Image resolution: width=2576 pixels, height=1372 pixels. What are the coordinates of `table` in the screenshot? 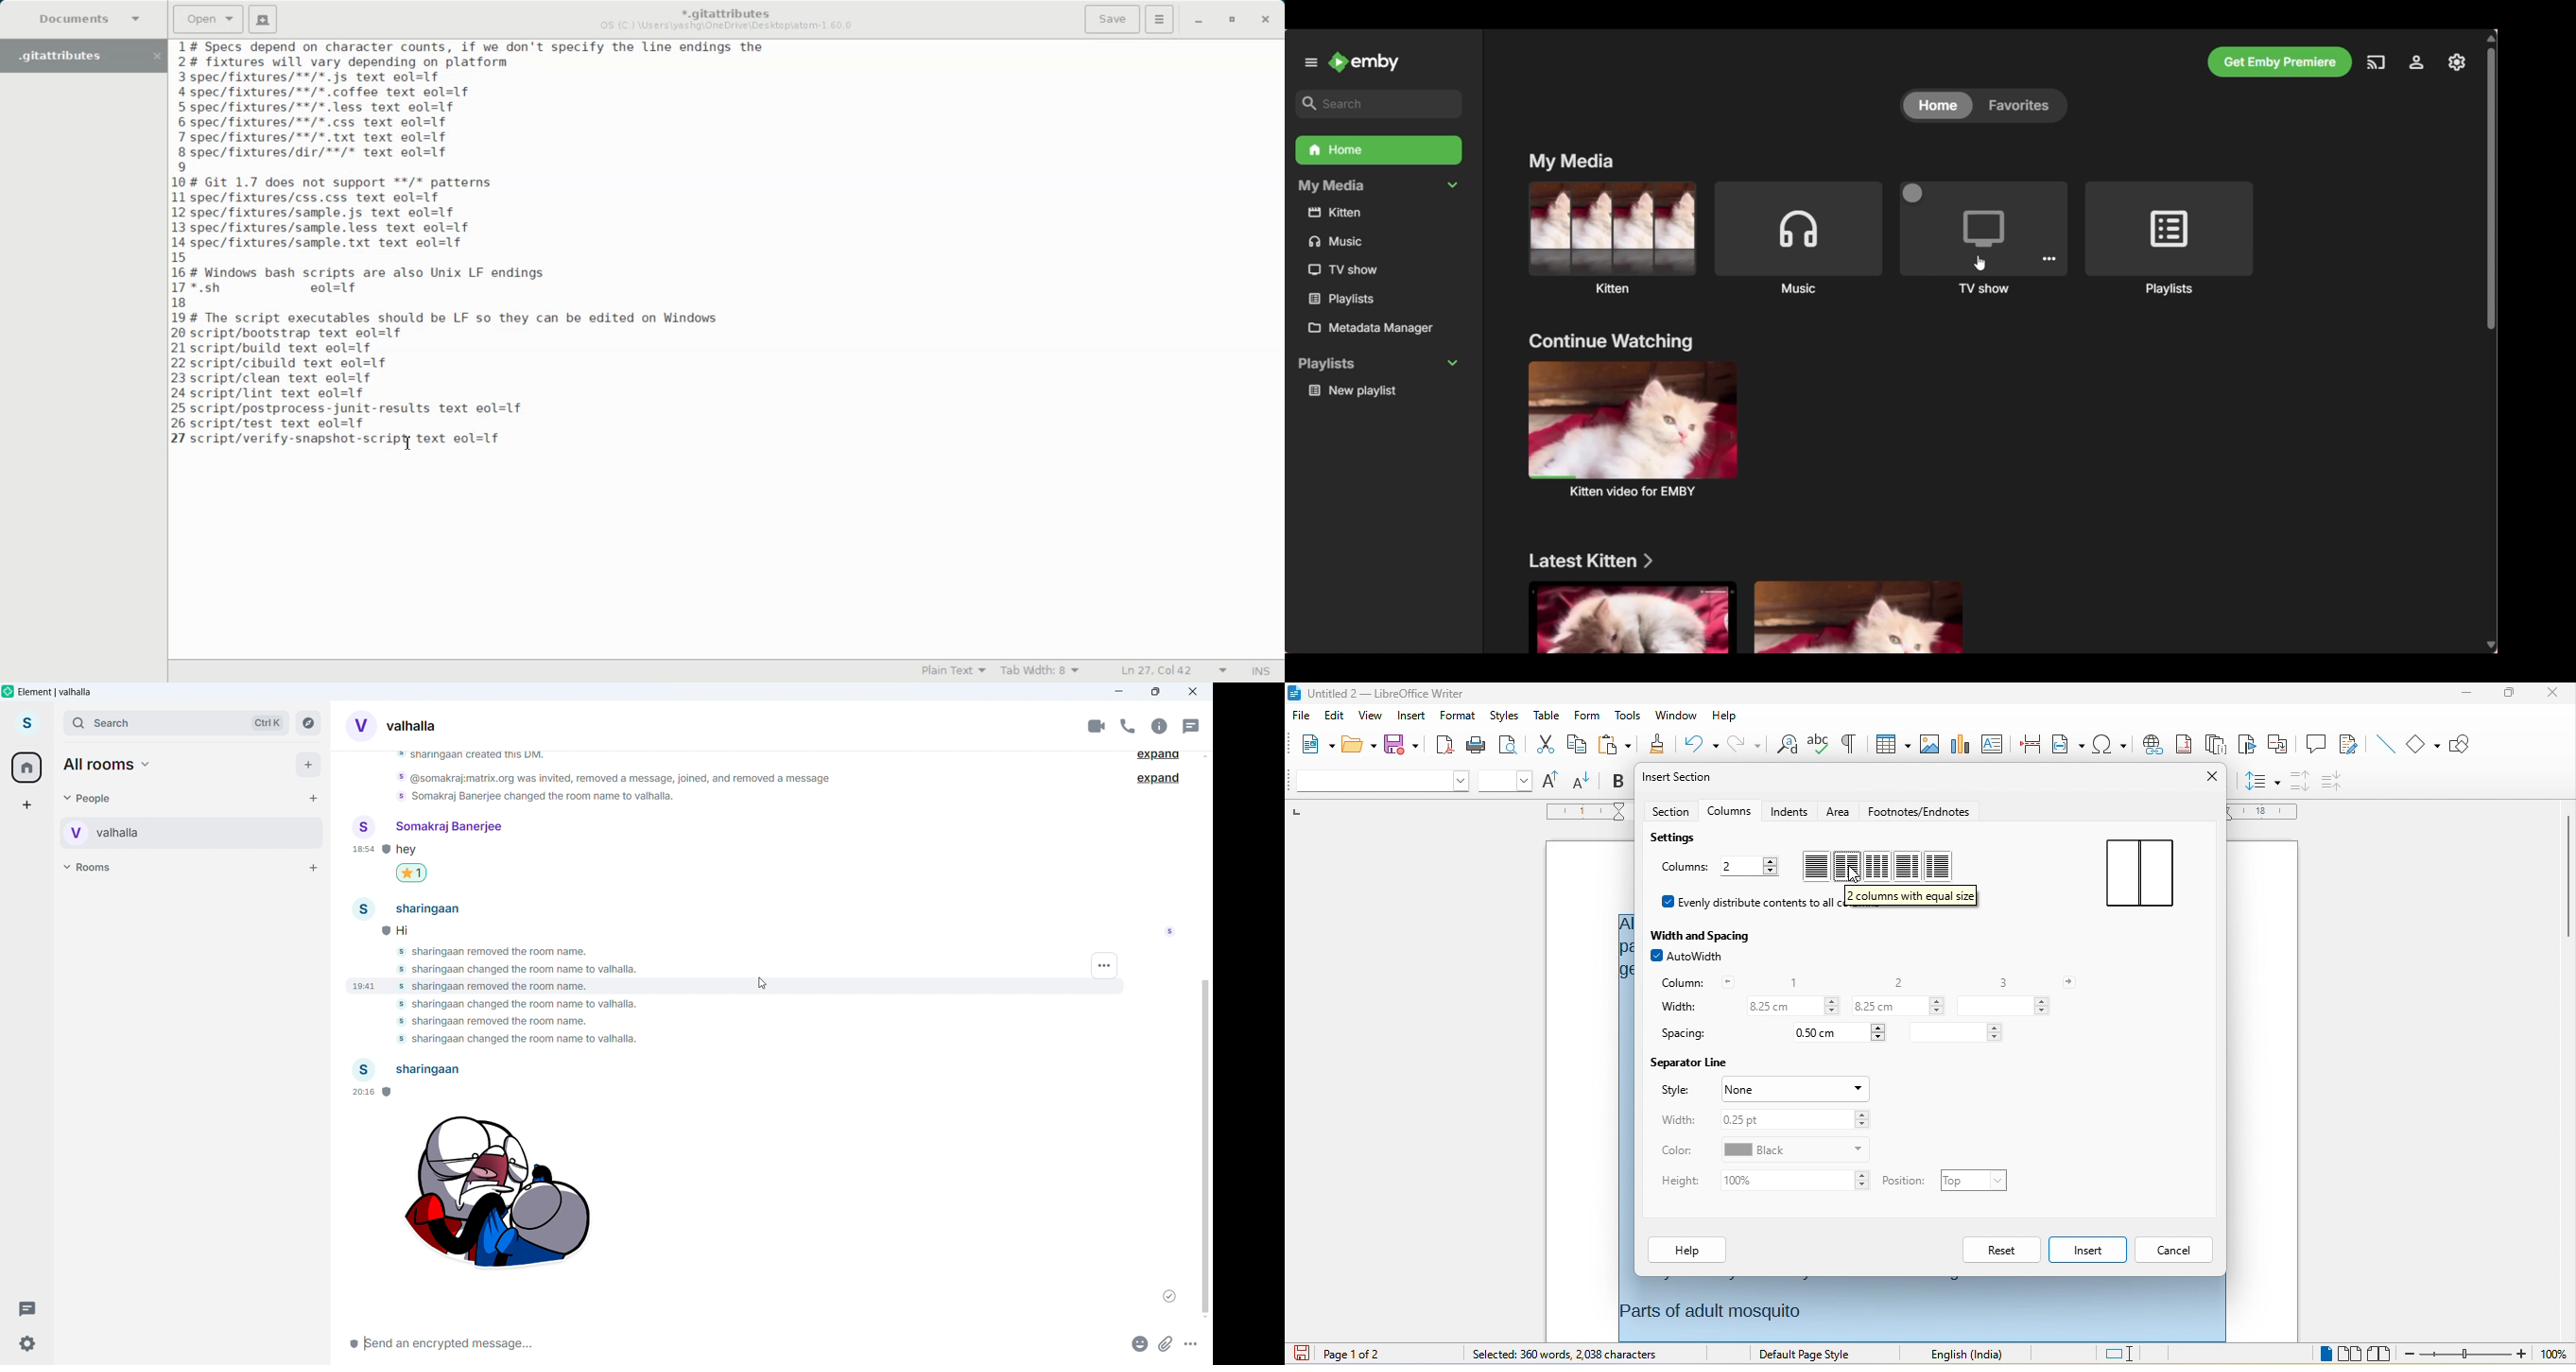 It's located at (1891, 743).